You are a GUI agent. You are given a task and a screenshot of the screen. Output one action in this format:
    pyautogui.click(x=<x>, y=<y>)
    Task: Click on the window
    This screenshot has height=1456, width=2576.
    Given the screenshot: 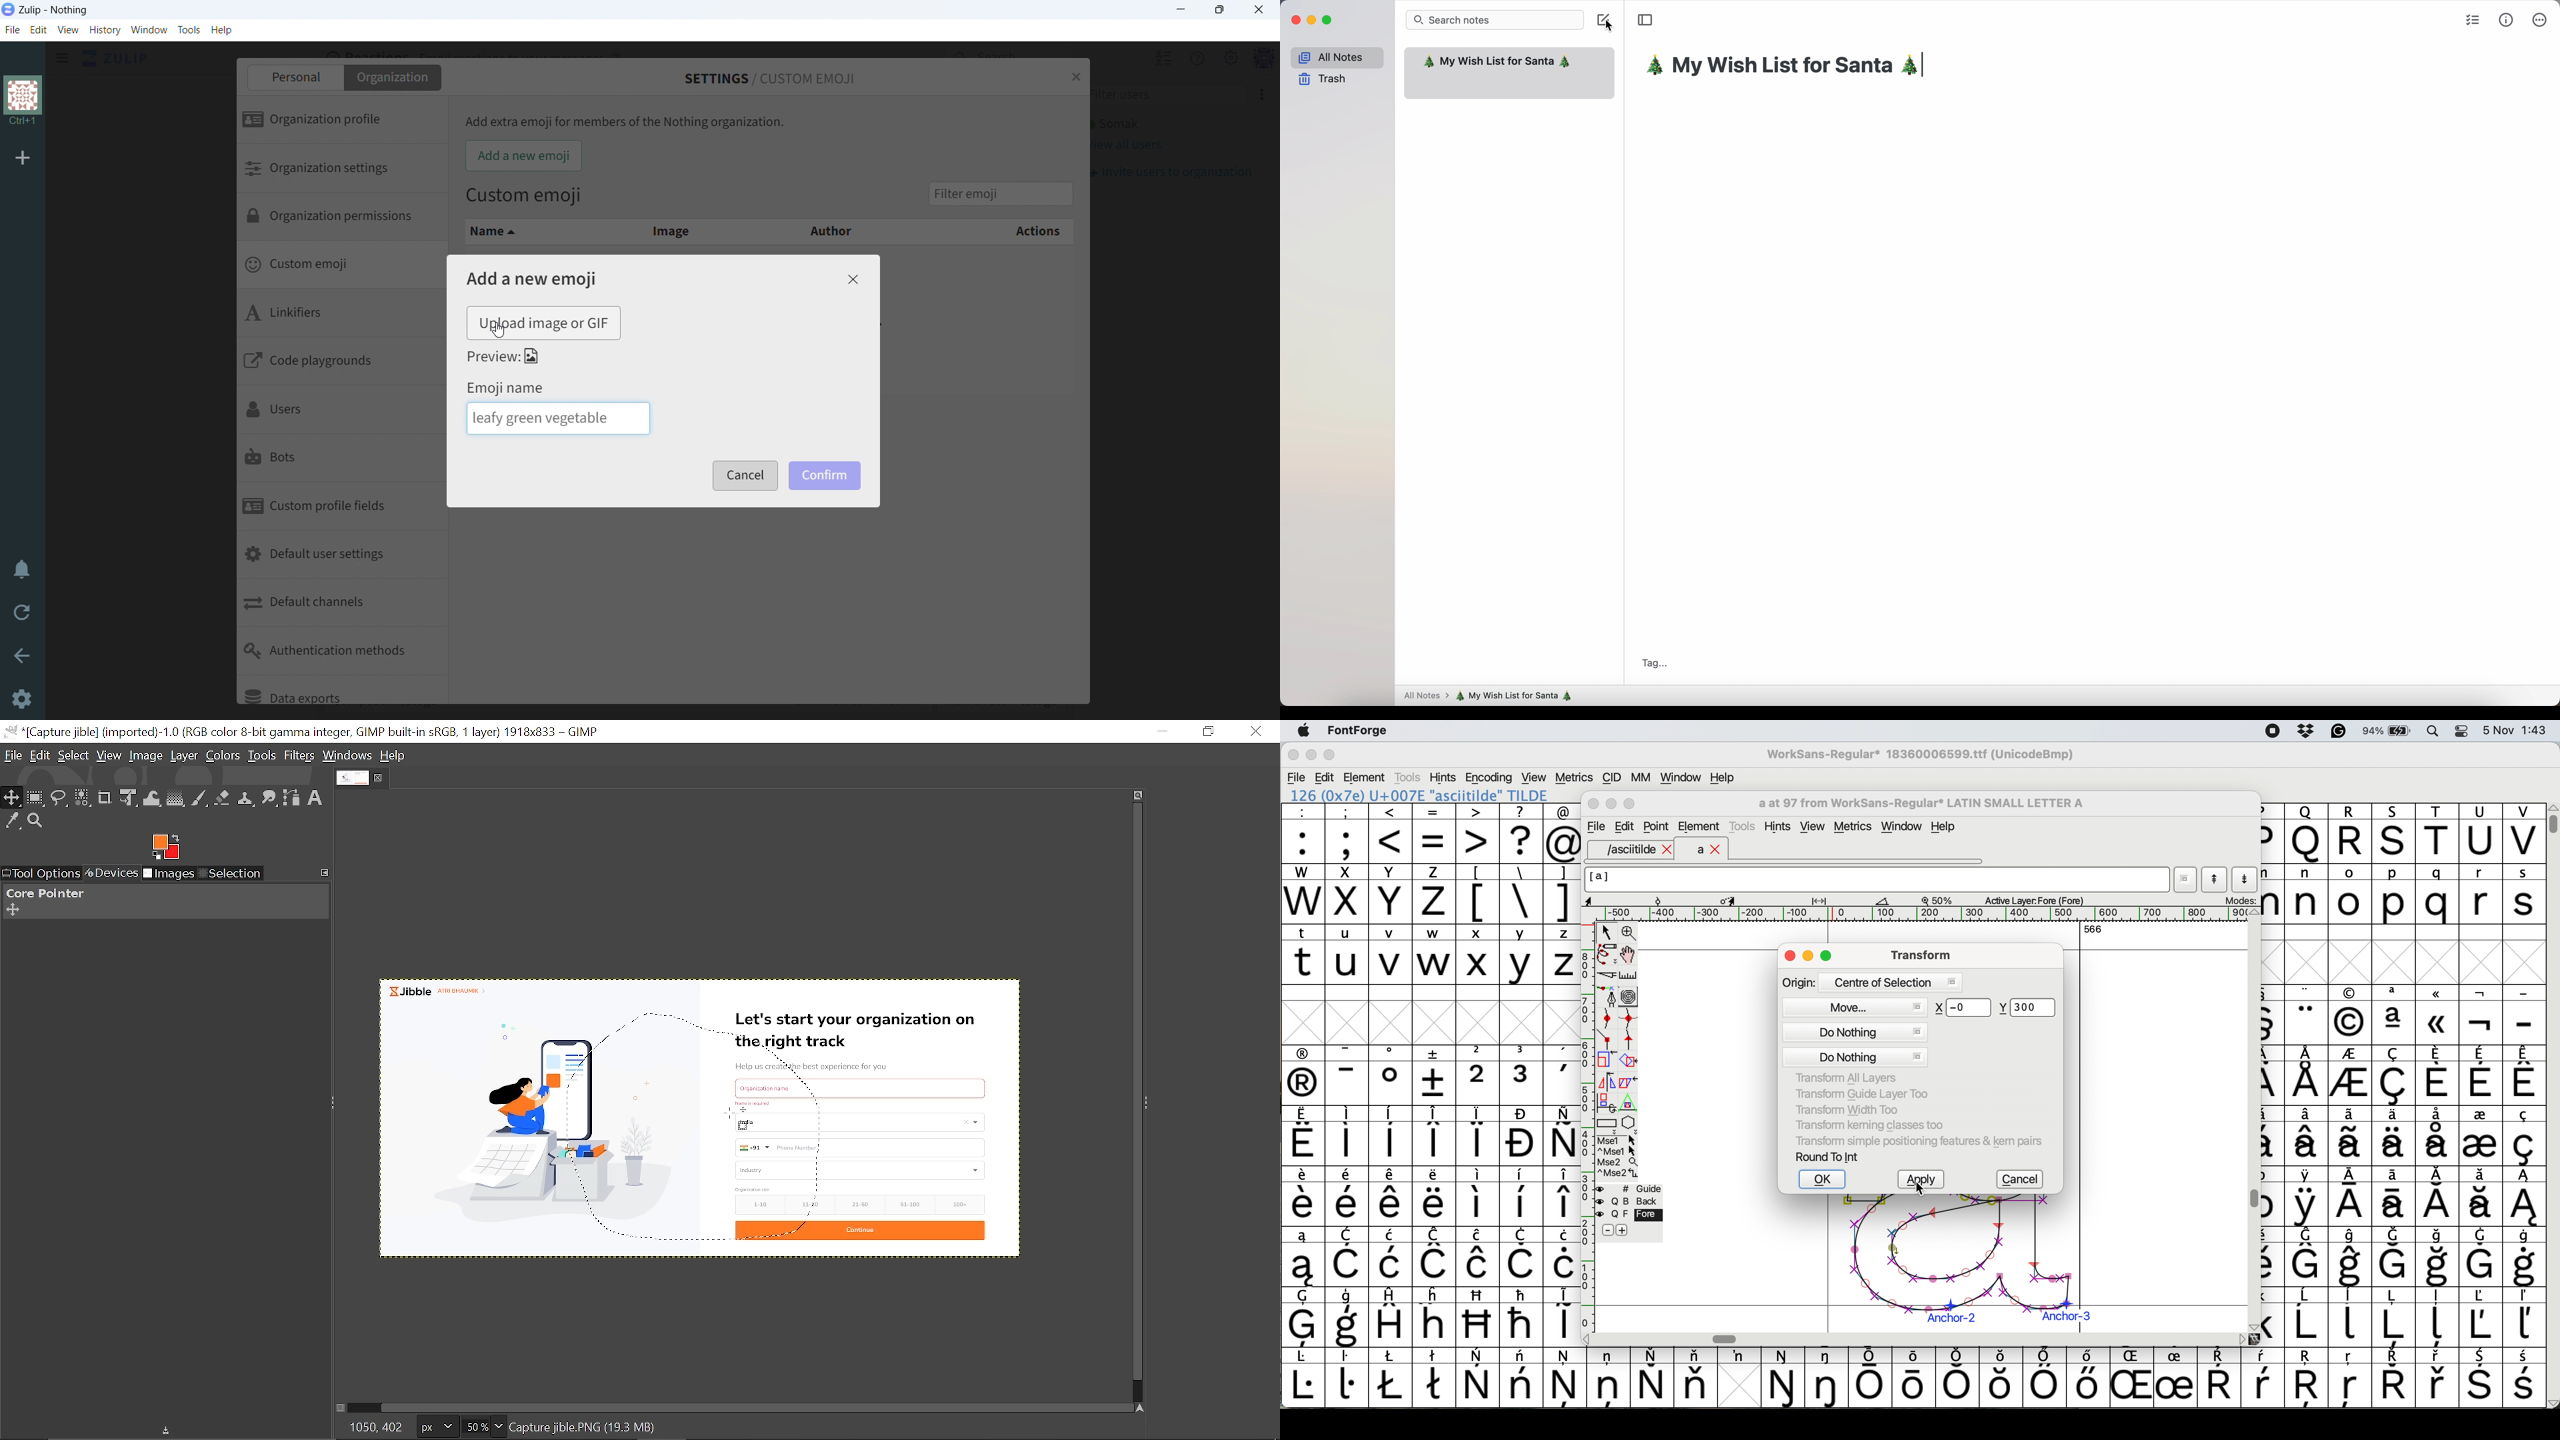 What is the action you would take?
    pyautogui.click(x=1679, y=778)
    